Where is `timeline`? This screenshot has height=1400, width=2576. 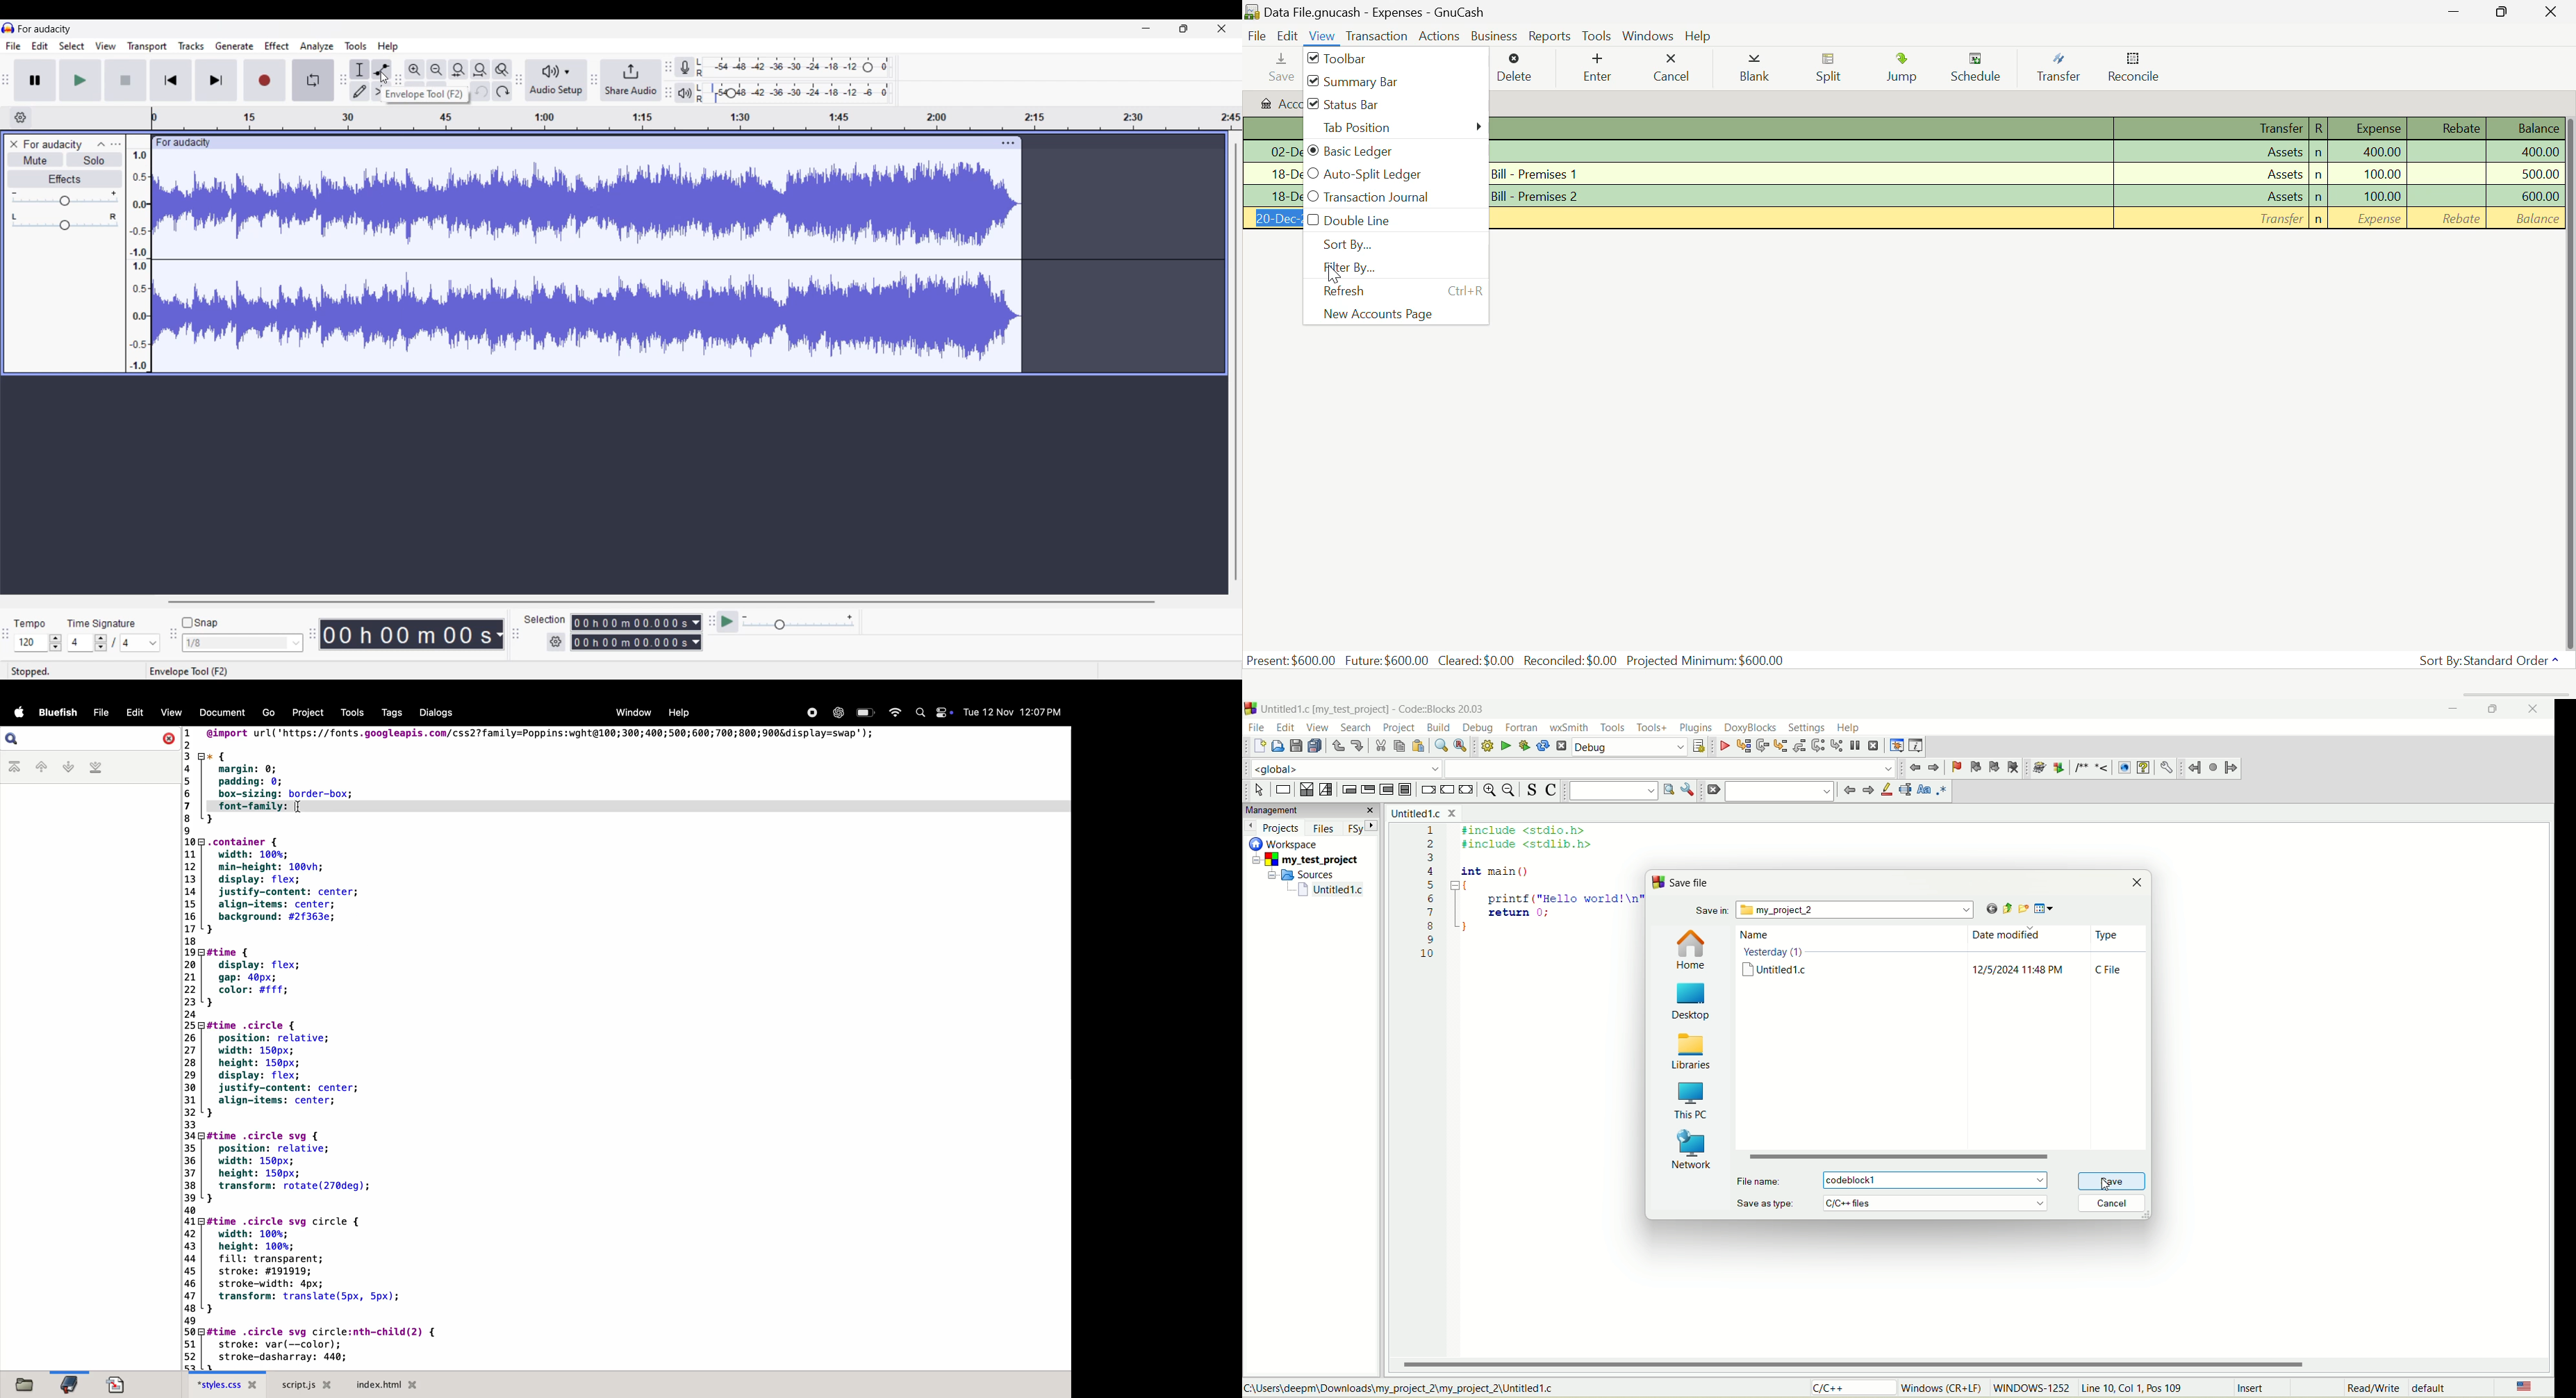 timeline is located at coordinates (696, 118).